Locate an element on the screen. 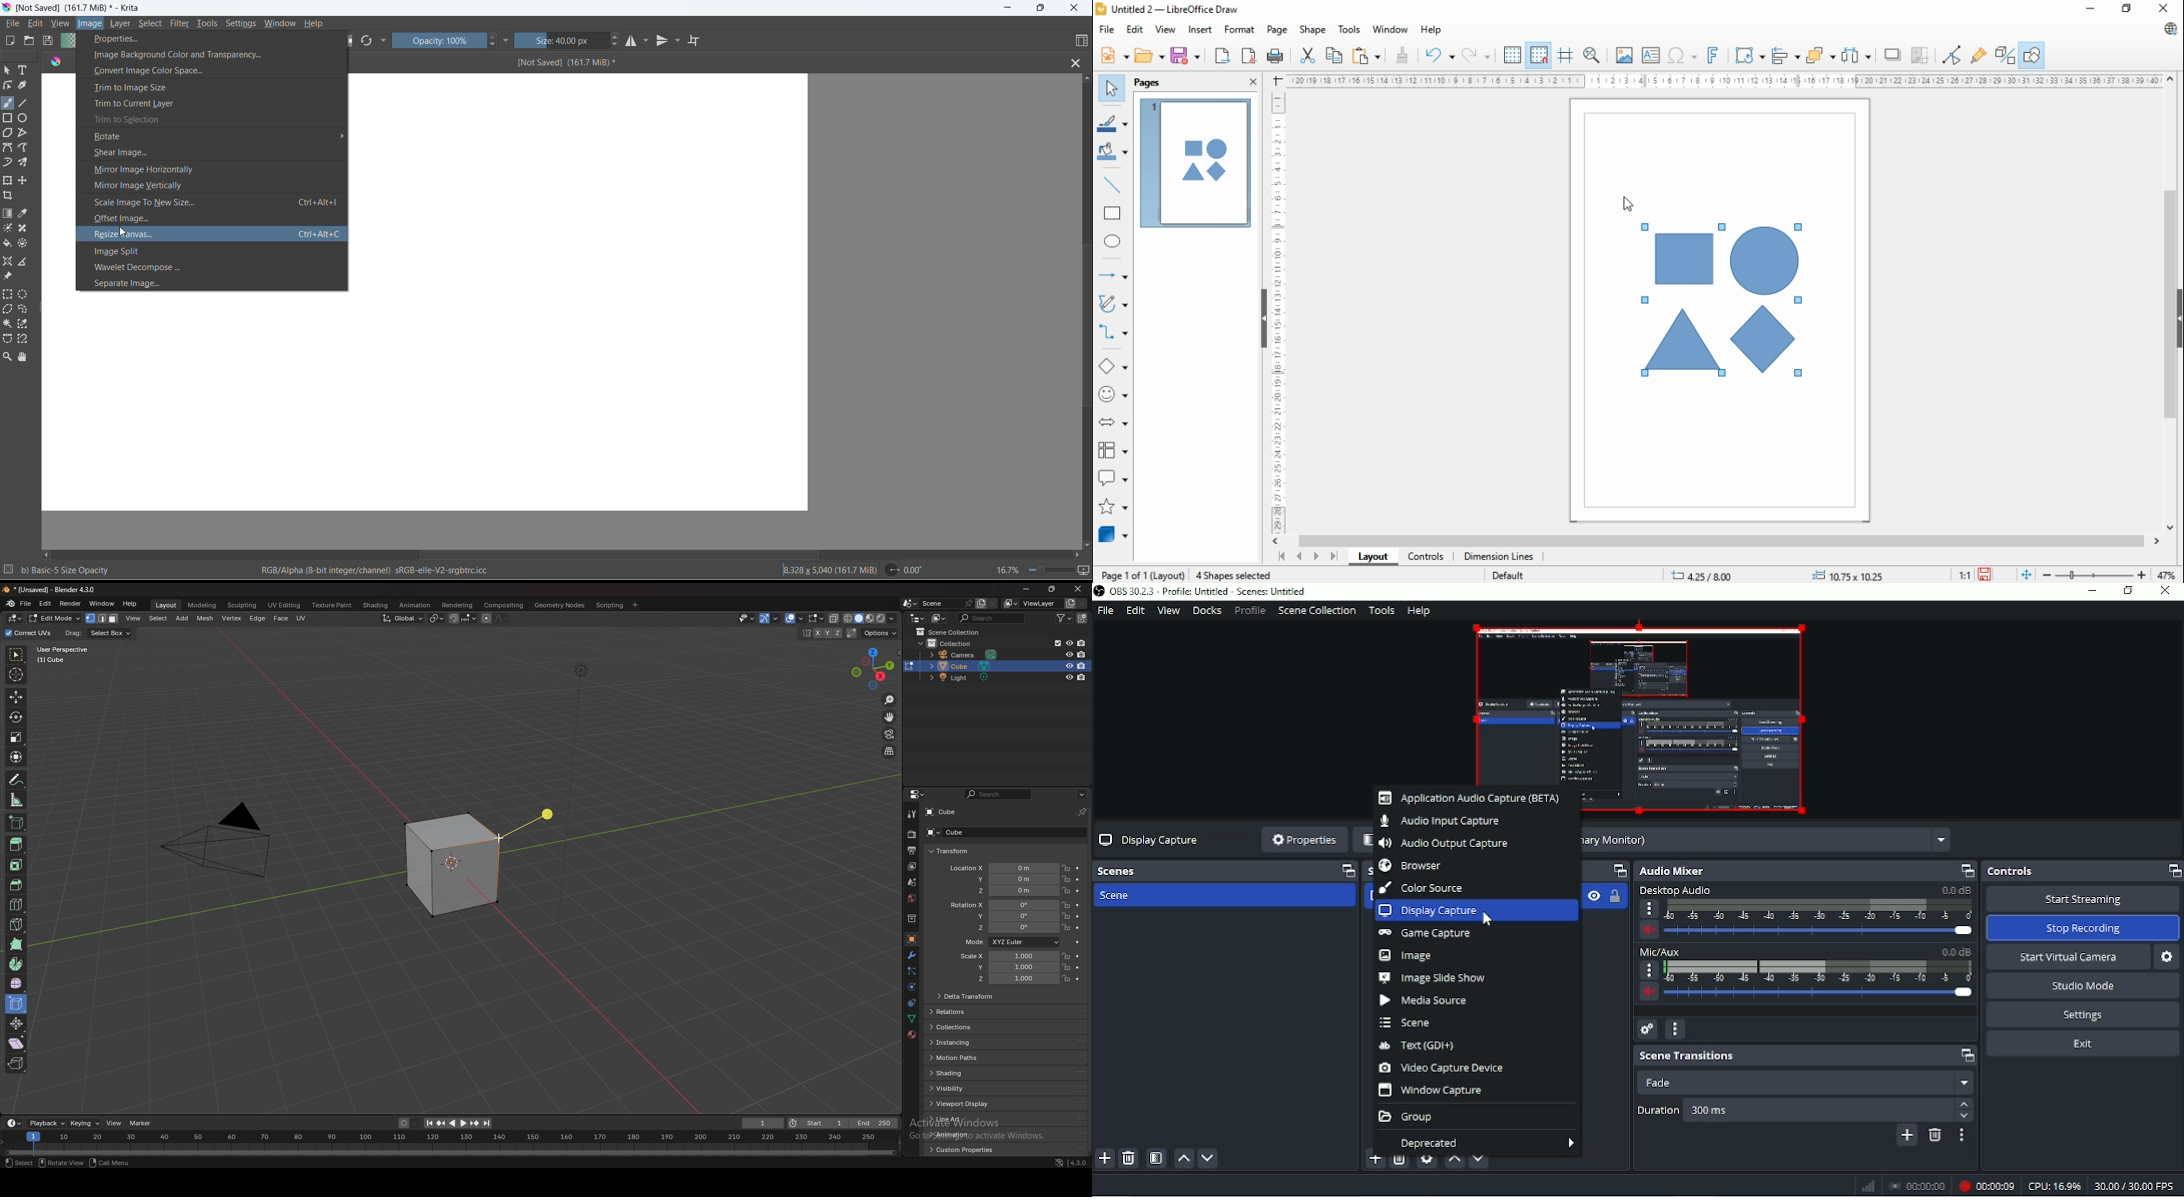 The height and width of the screenshot is (1204, 2184). scale is located at coordinates (16, 738).